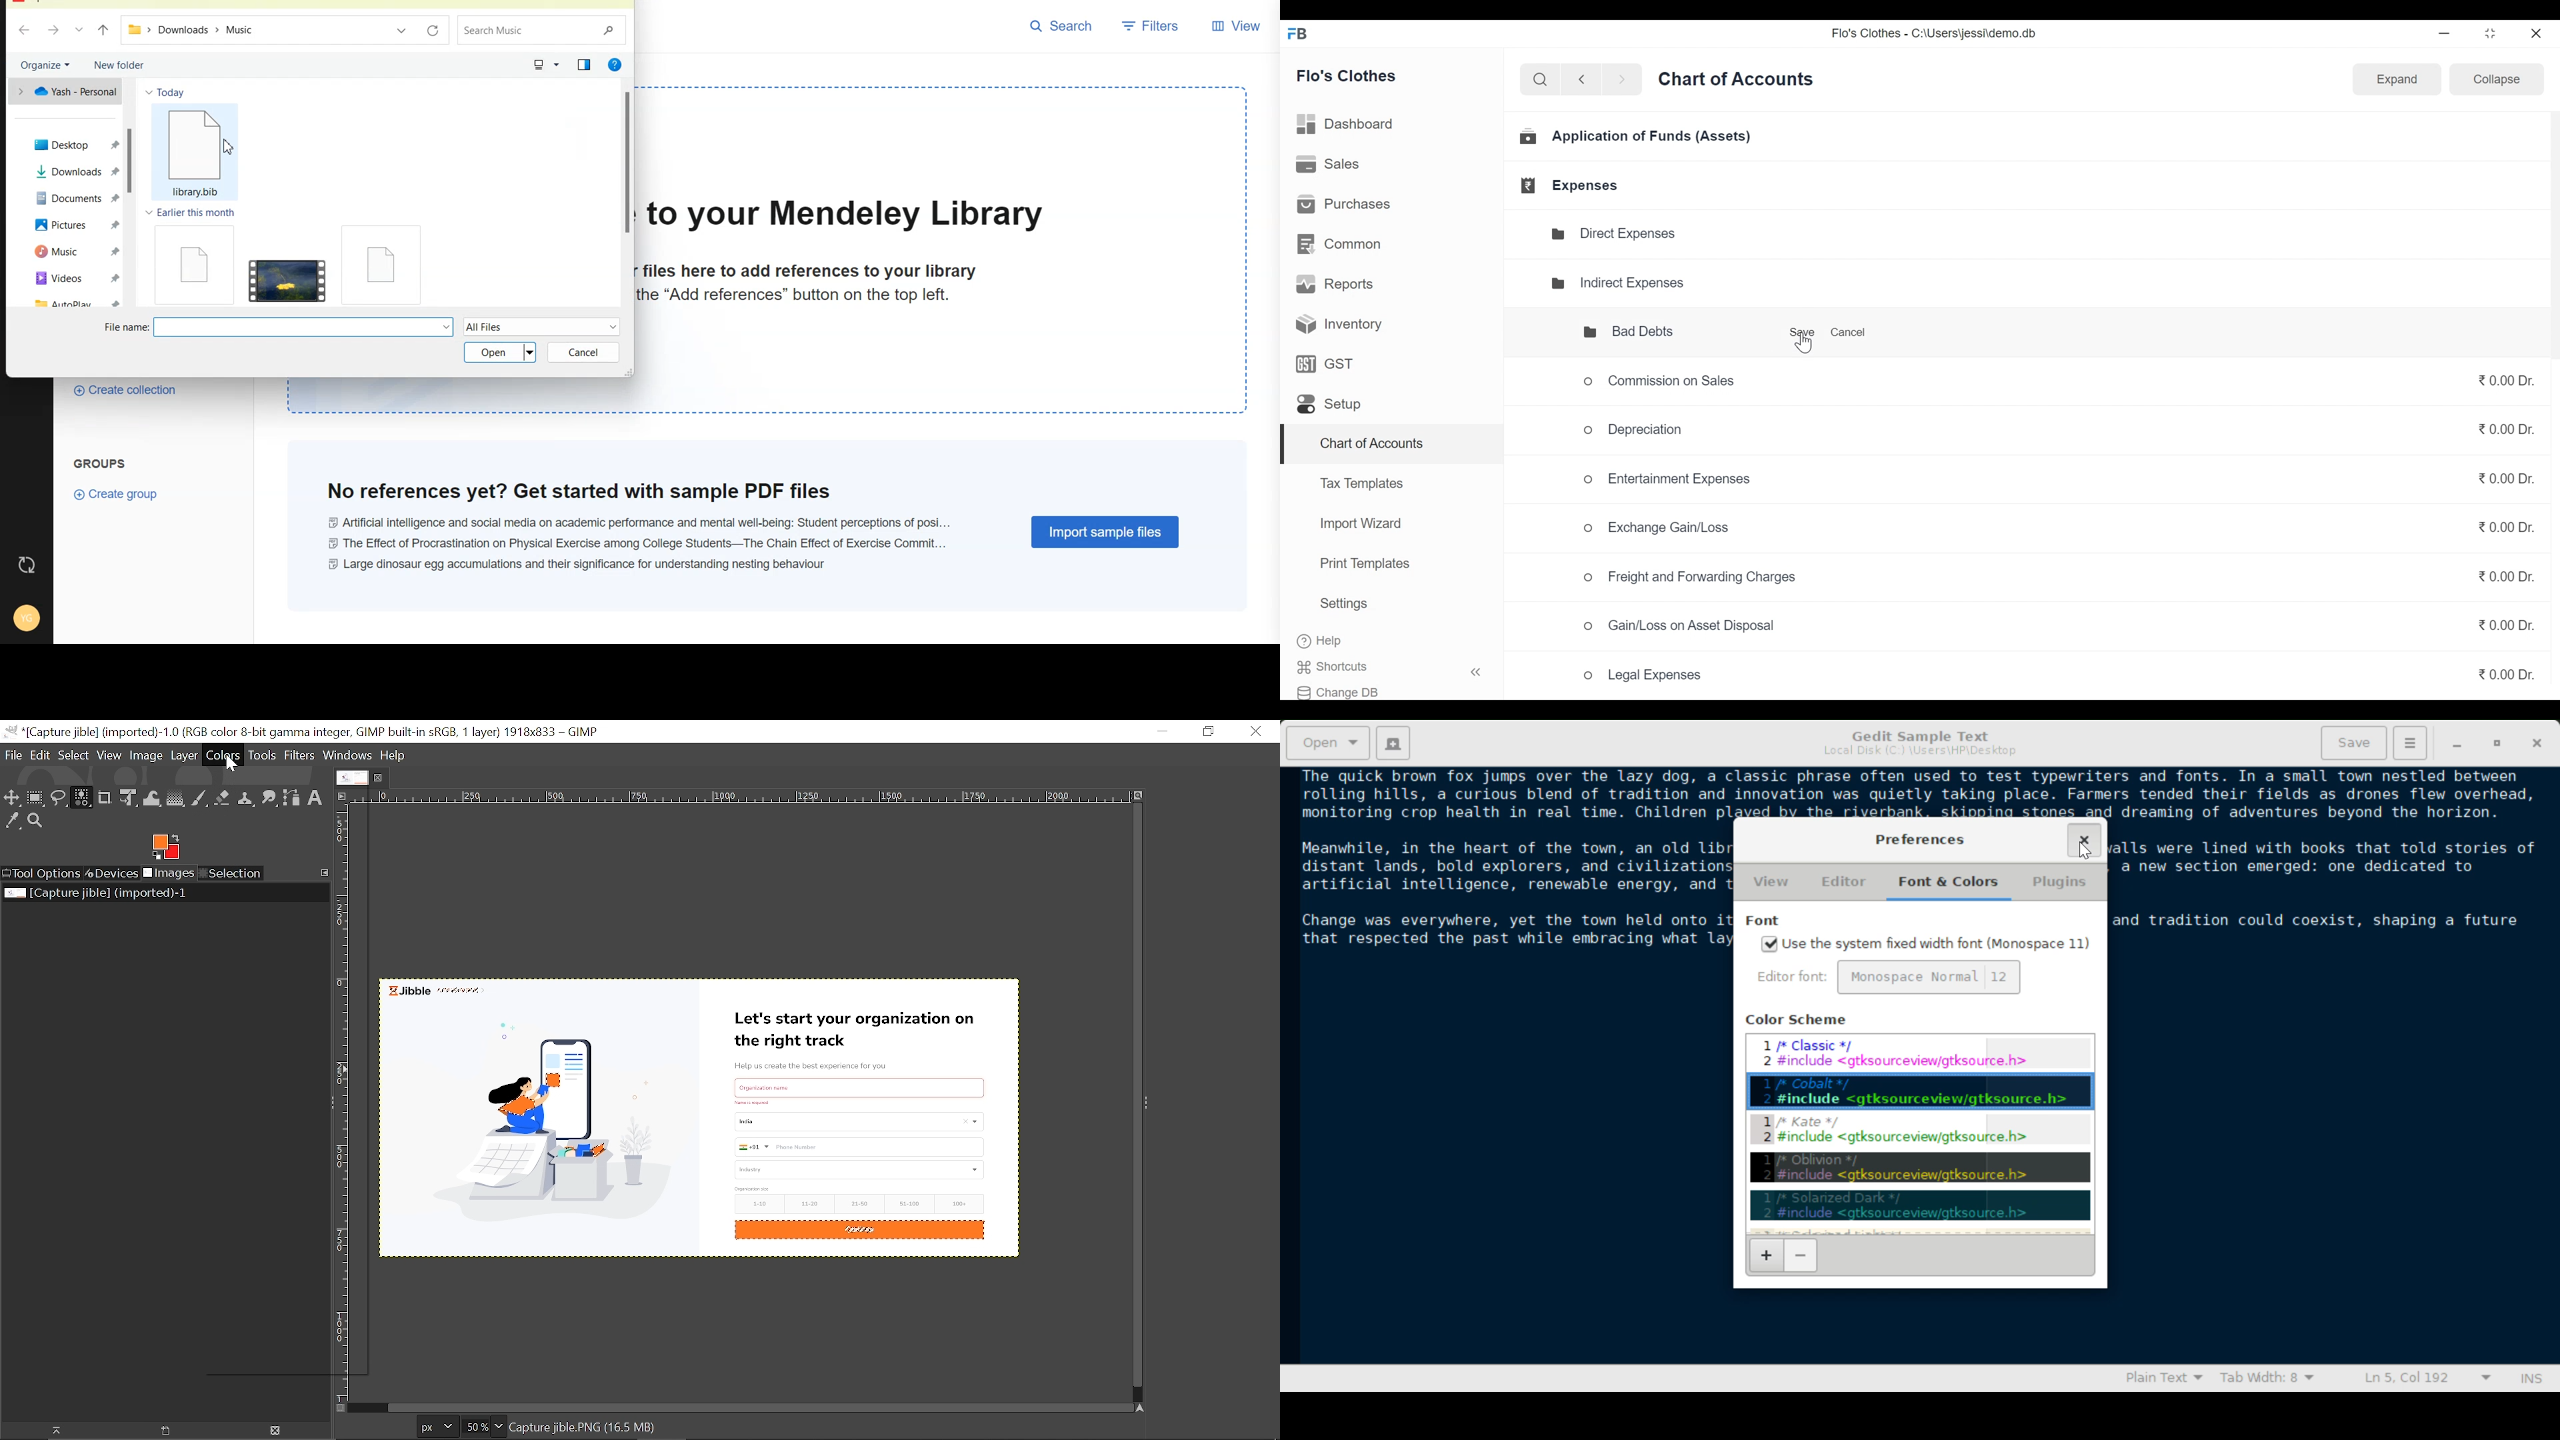  What do you see at coordinates (1771, 883) in the screenshot?
I see `View Tab Selected` at bounding box center [1771, 883].